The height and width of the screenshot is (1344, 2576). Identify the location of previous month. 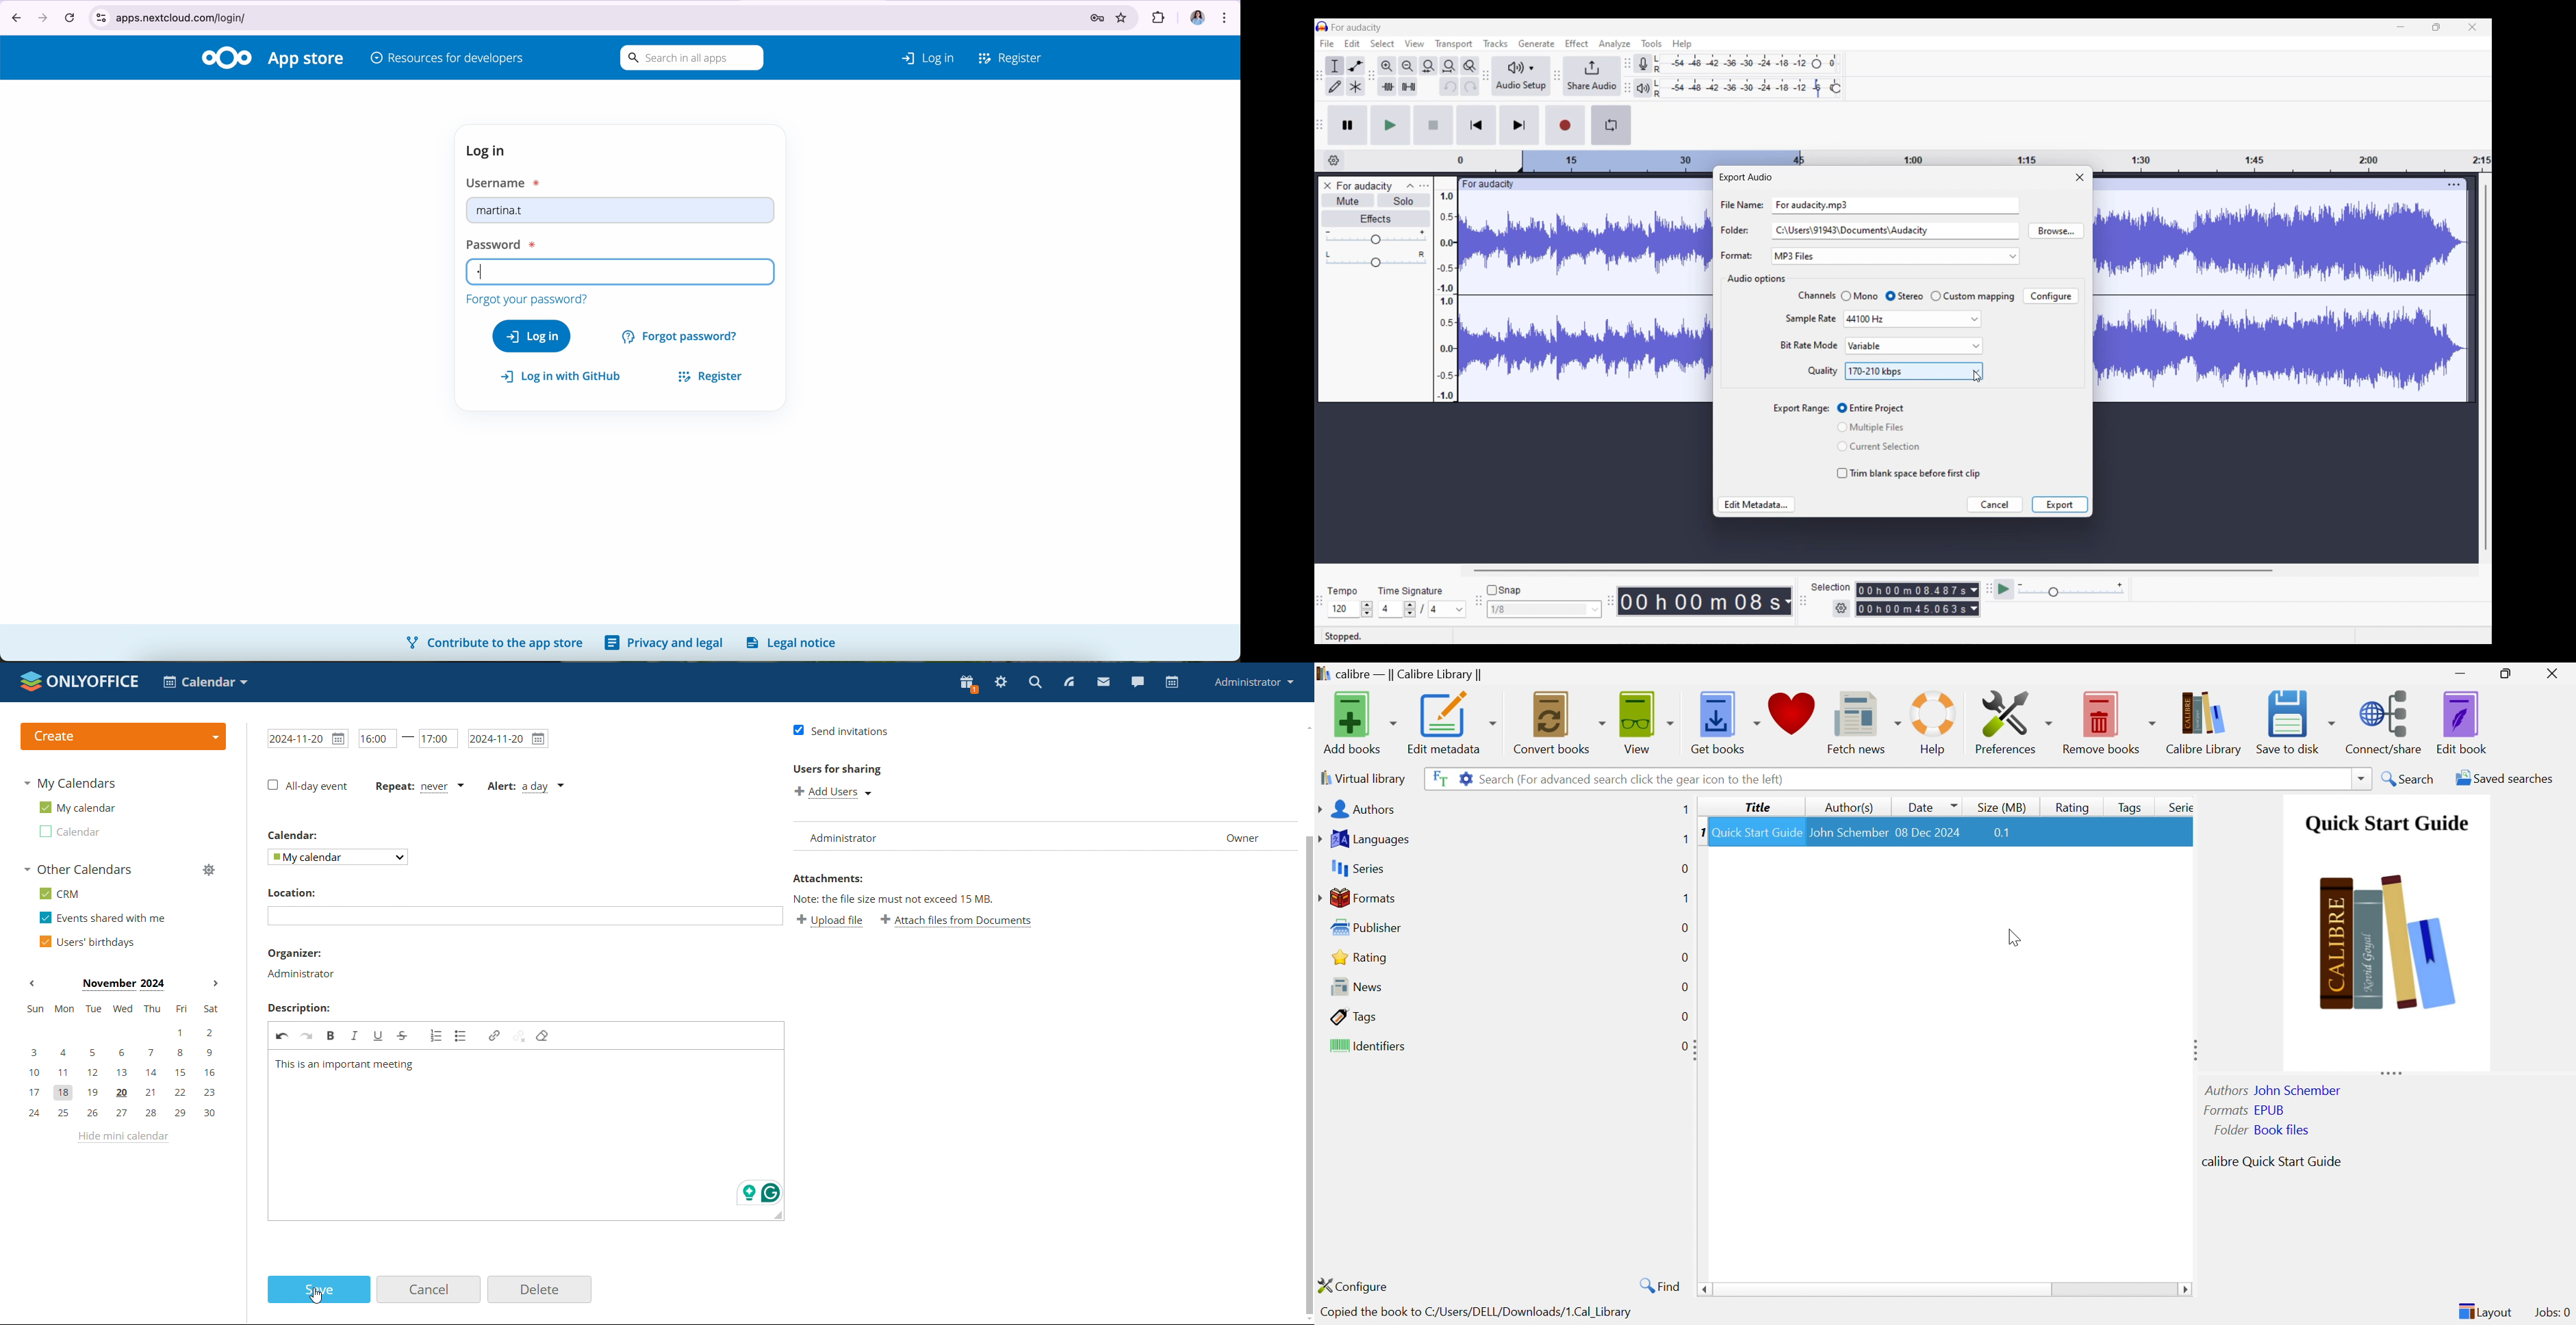
(31, 983).